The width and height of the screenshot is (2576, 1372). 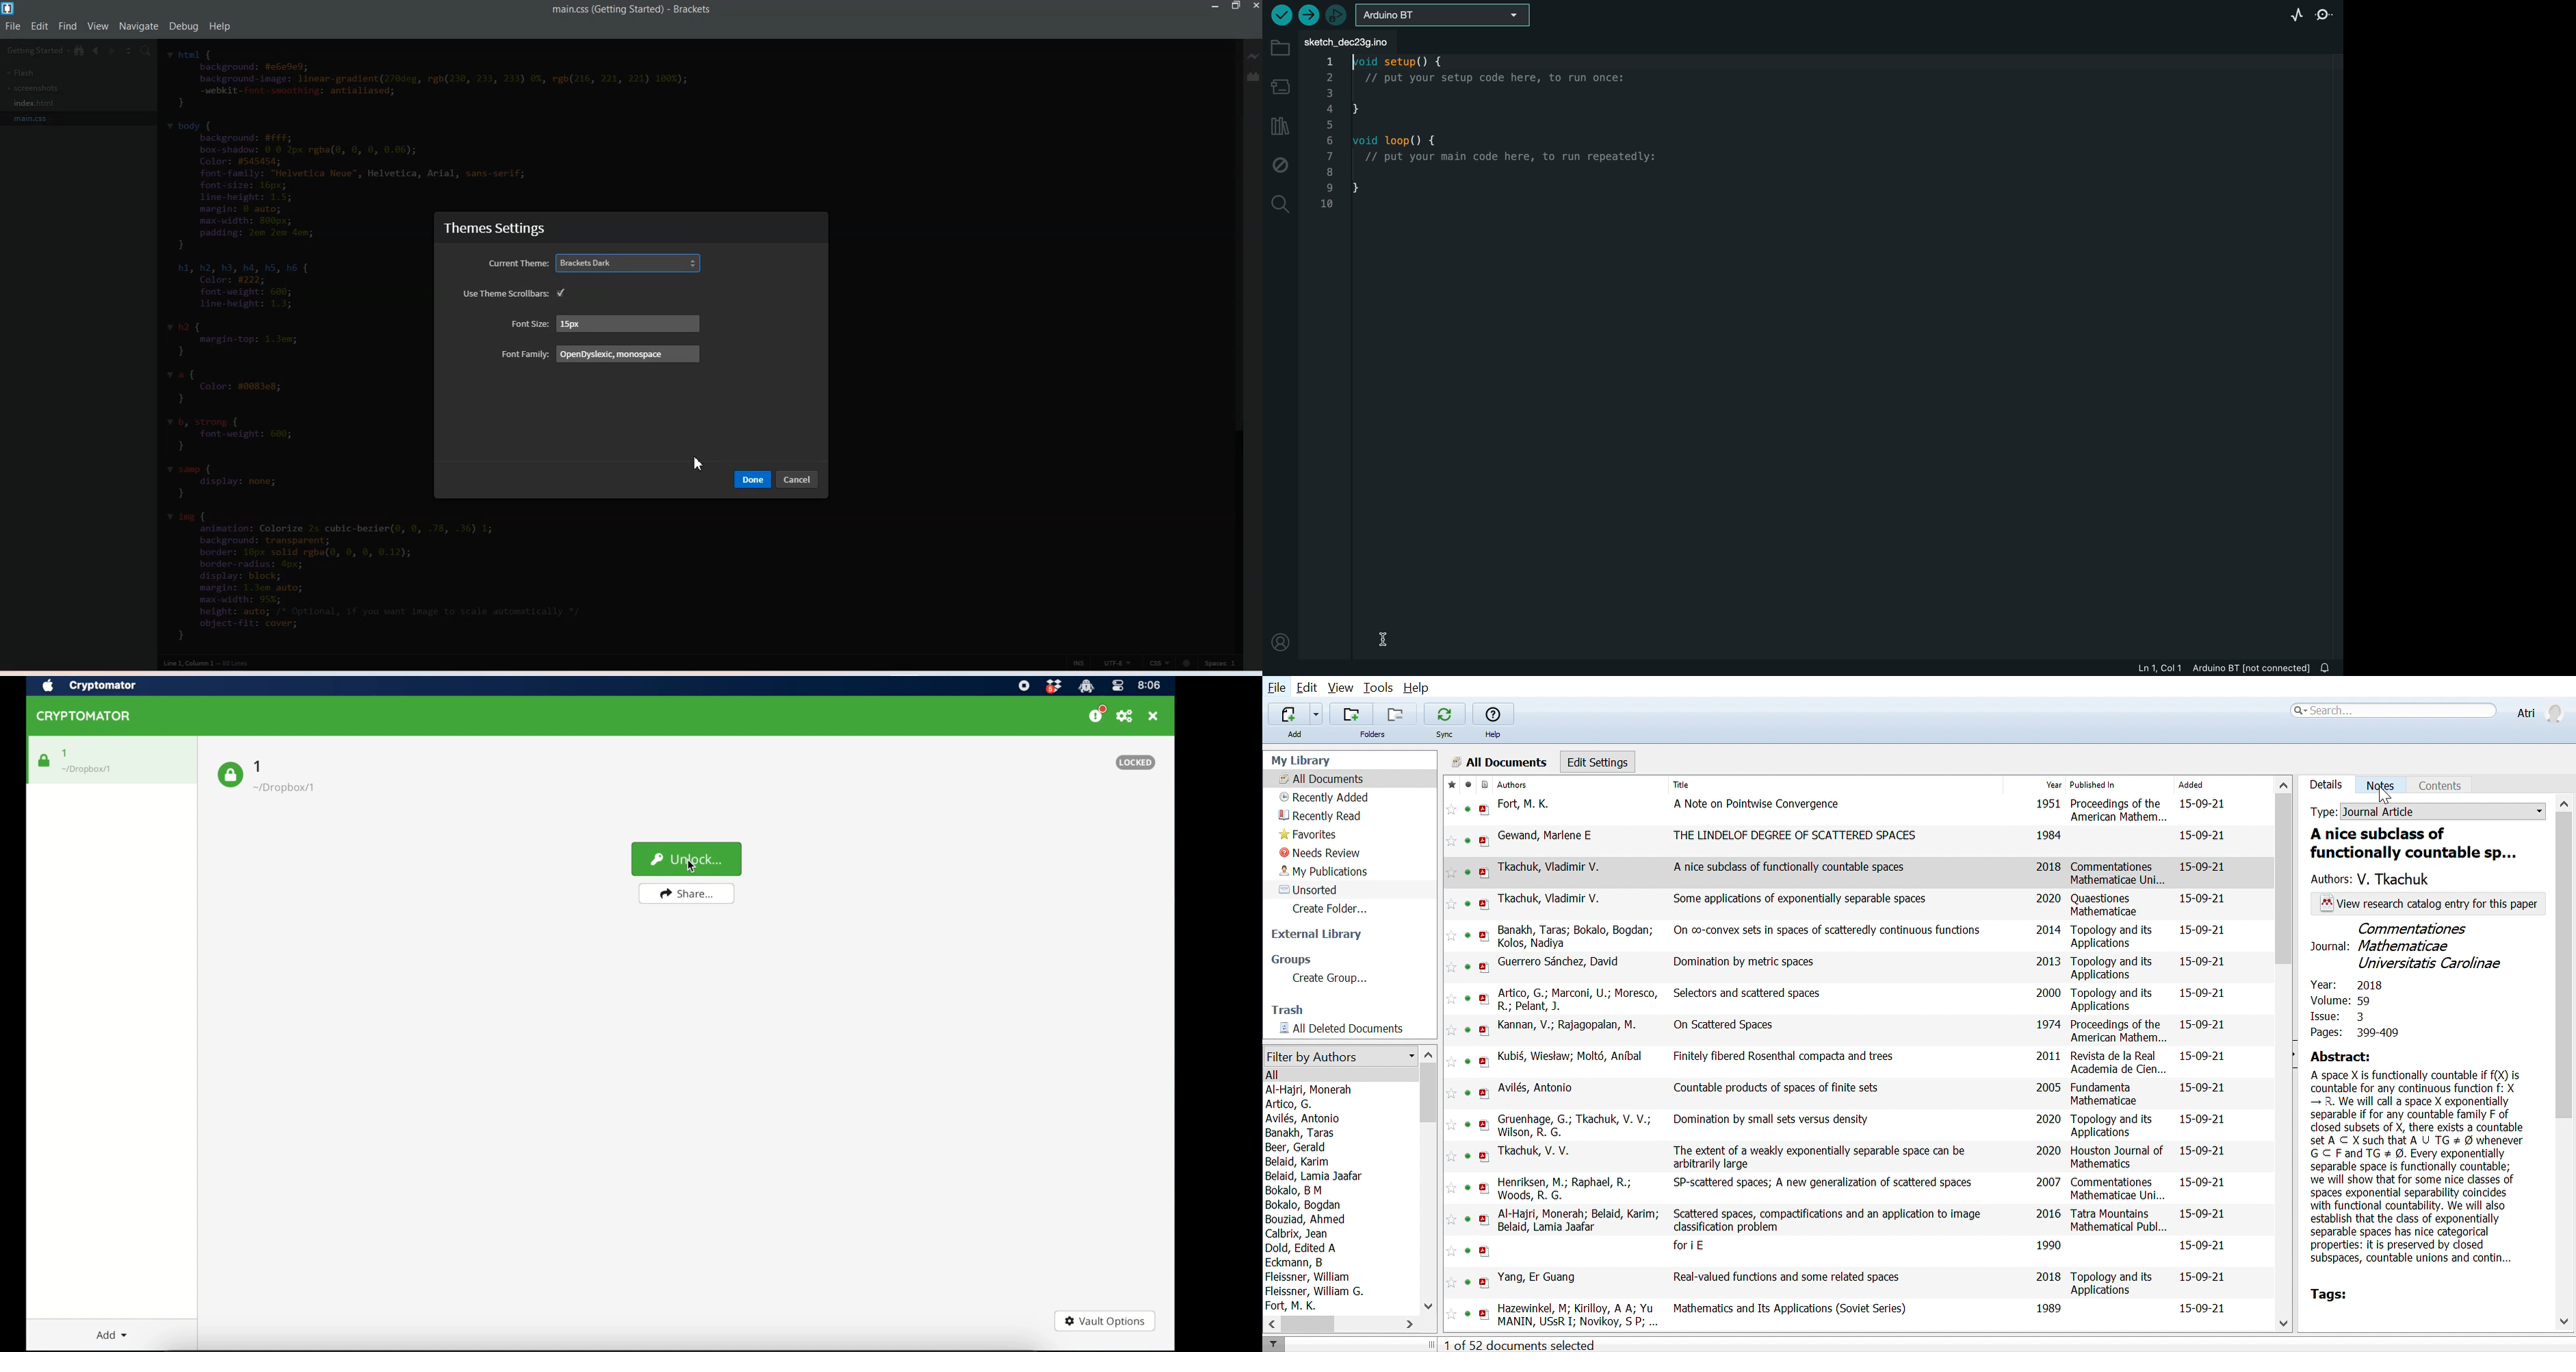 I want to click on Guerrero Sanchez, David, so click(x=1561, y=962).